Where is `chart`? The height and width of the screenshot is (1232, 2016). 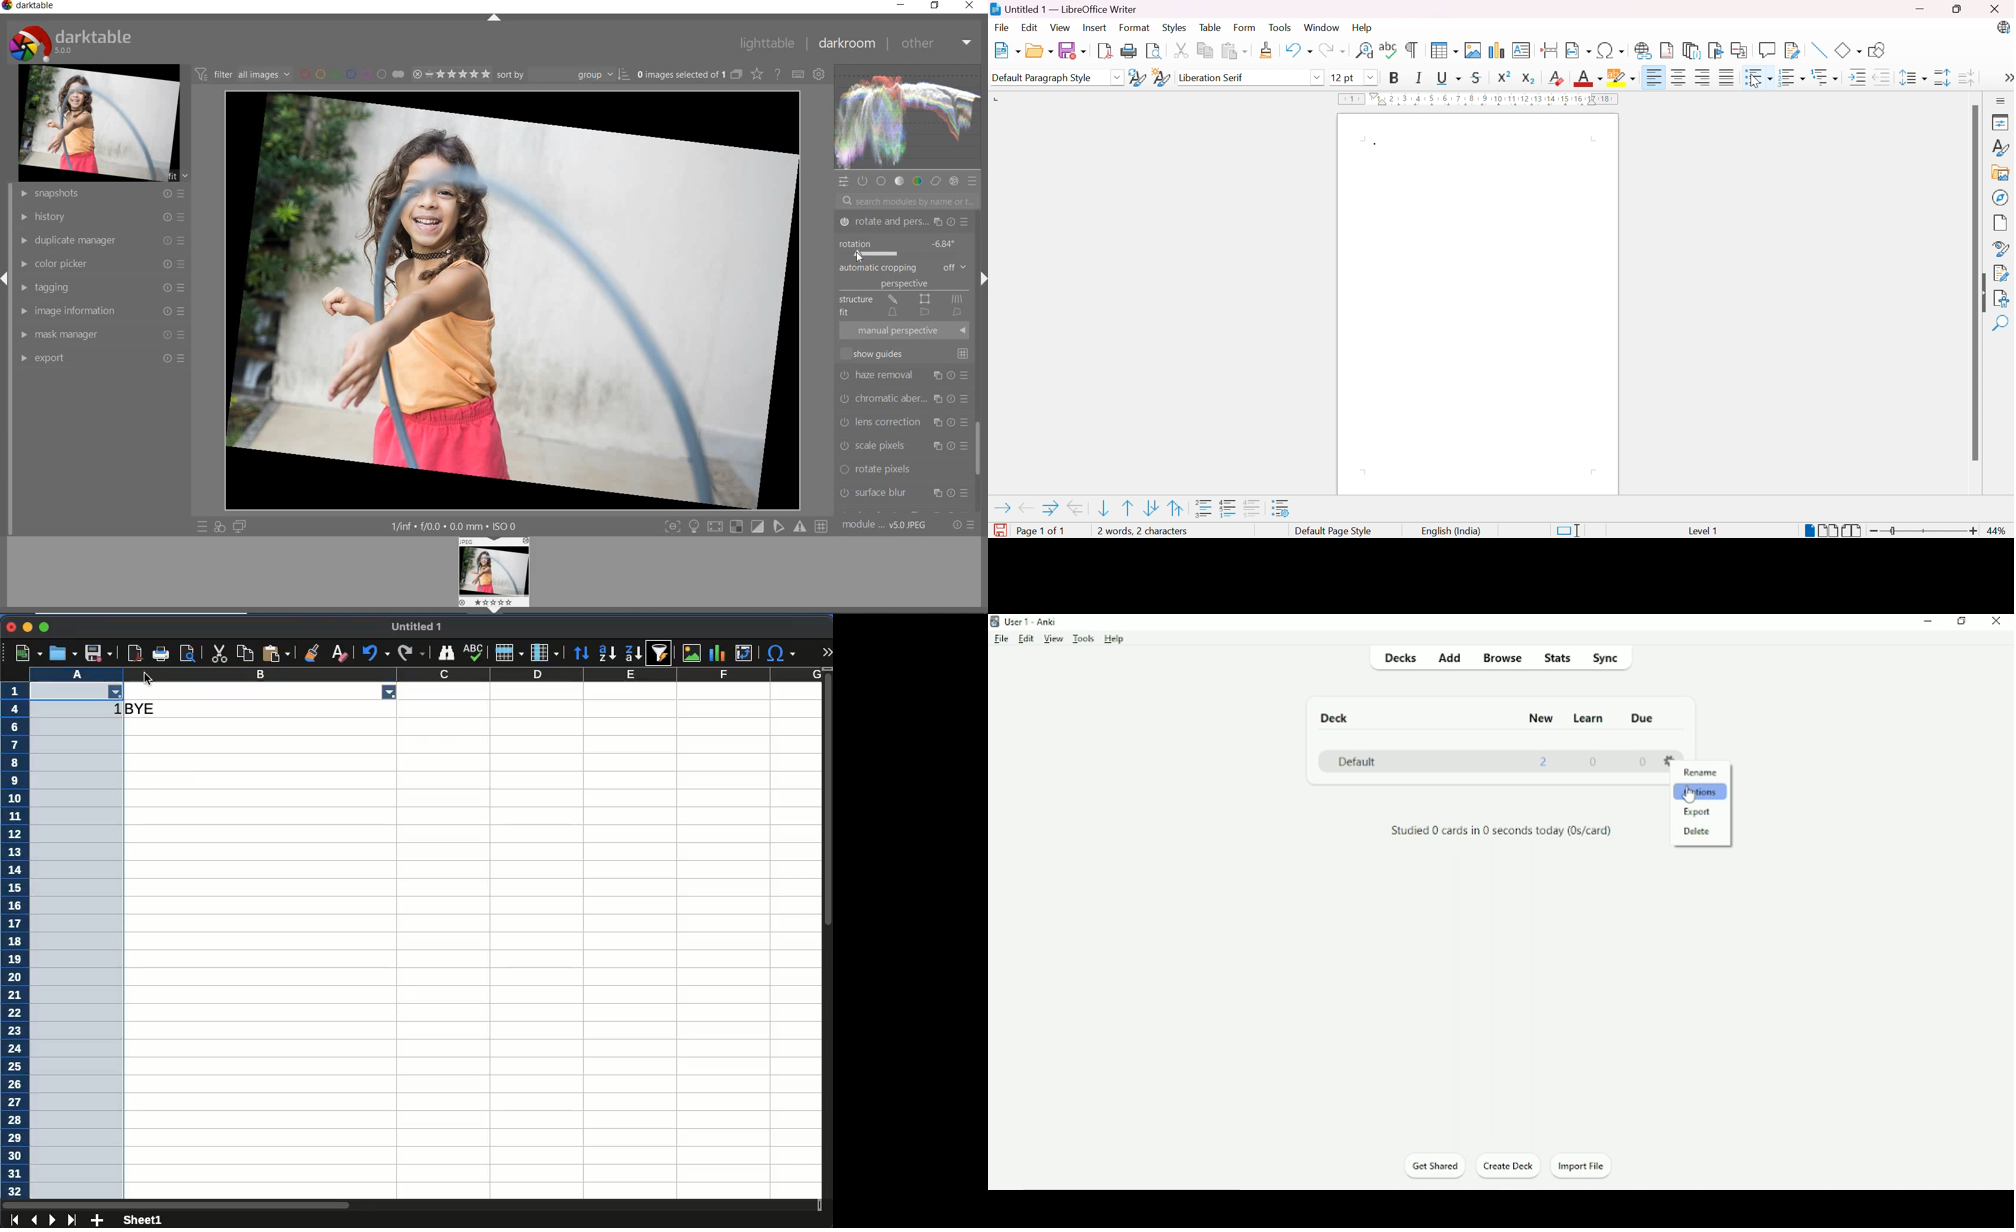
chart is located at coordinates (716, 654).